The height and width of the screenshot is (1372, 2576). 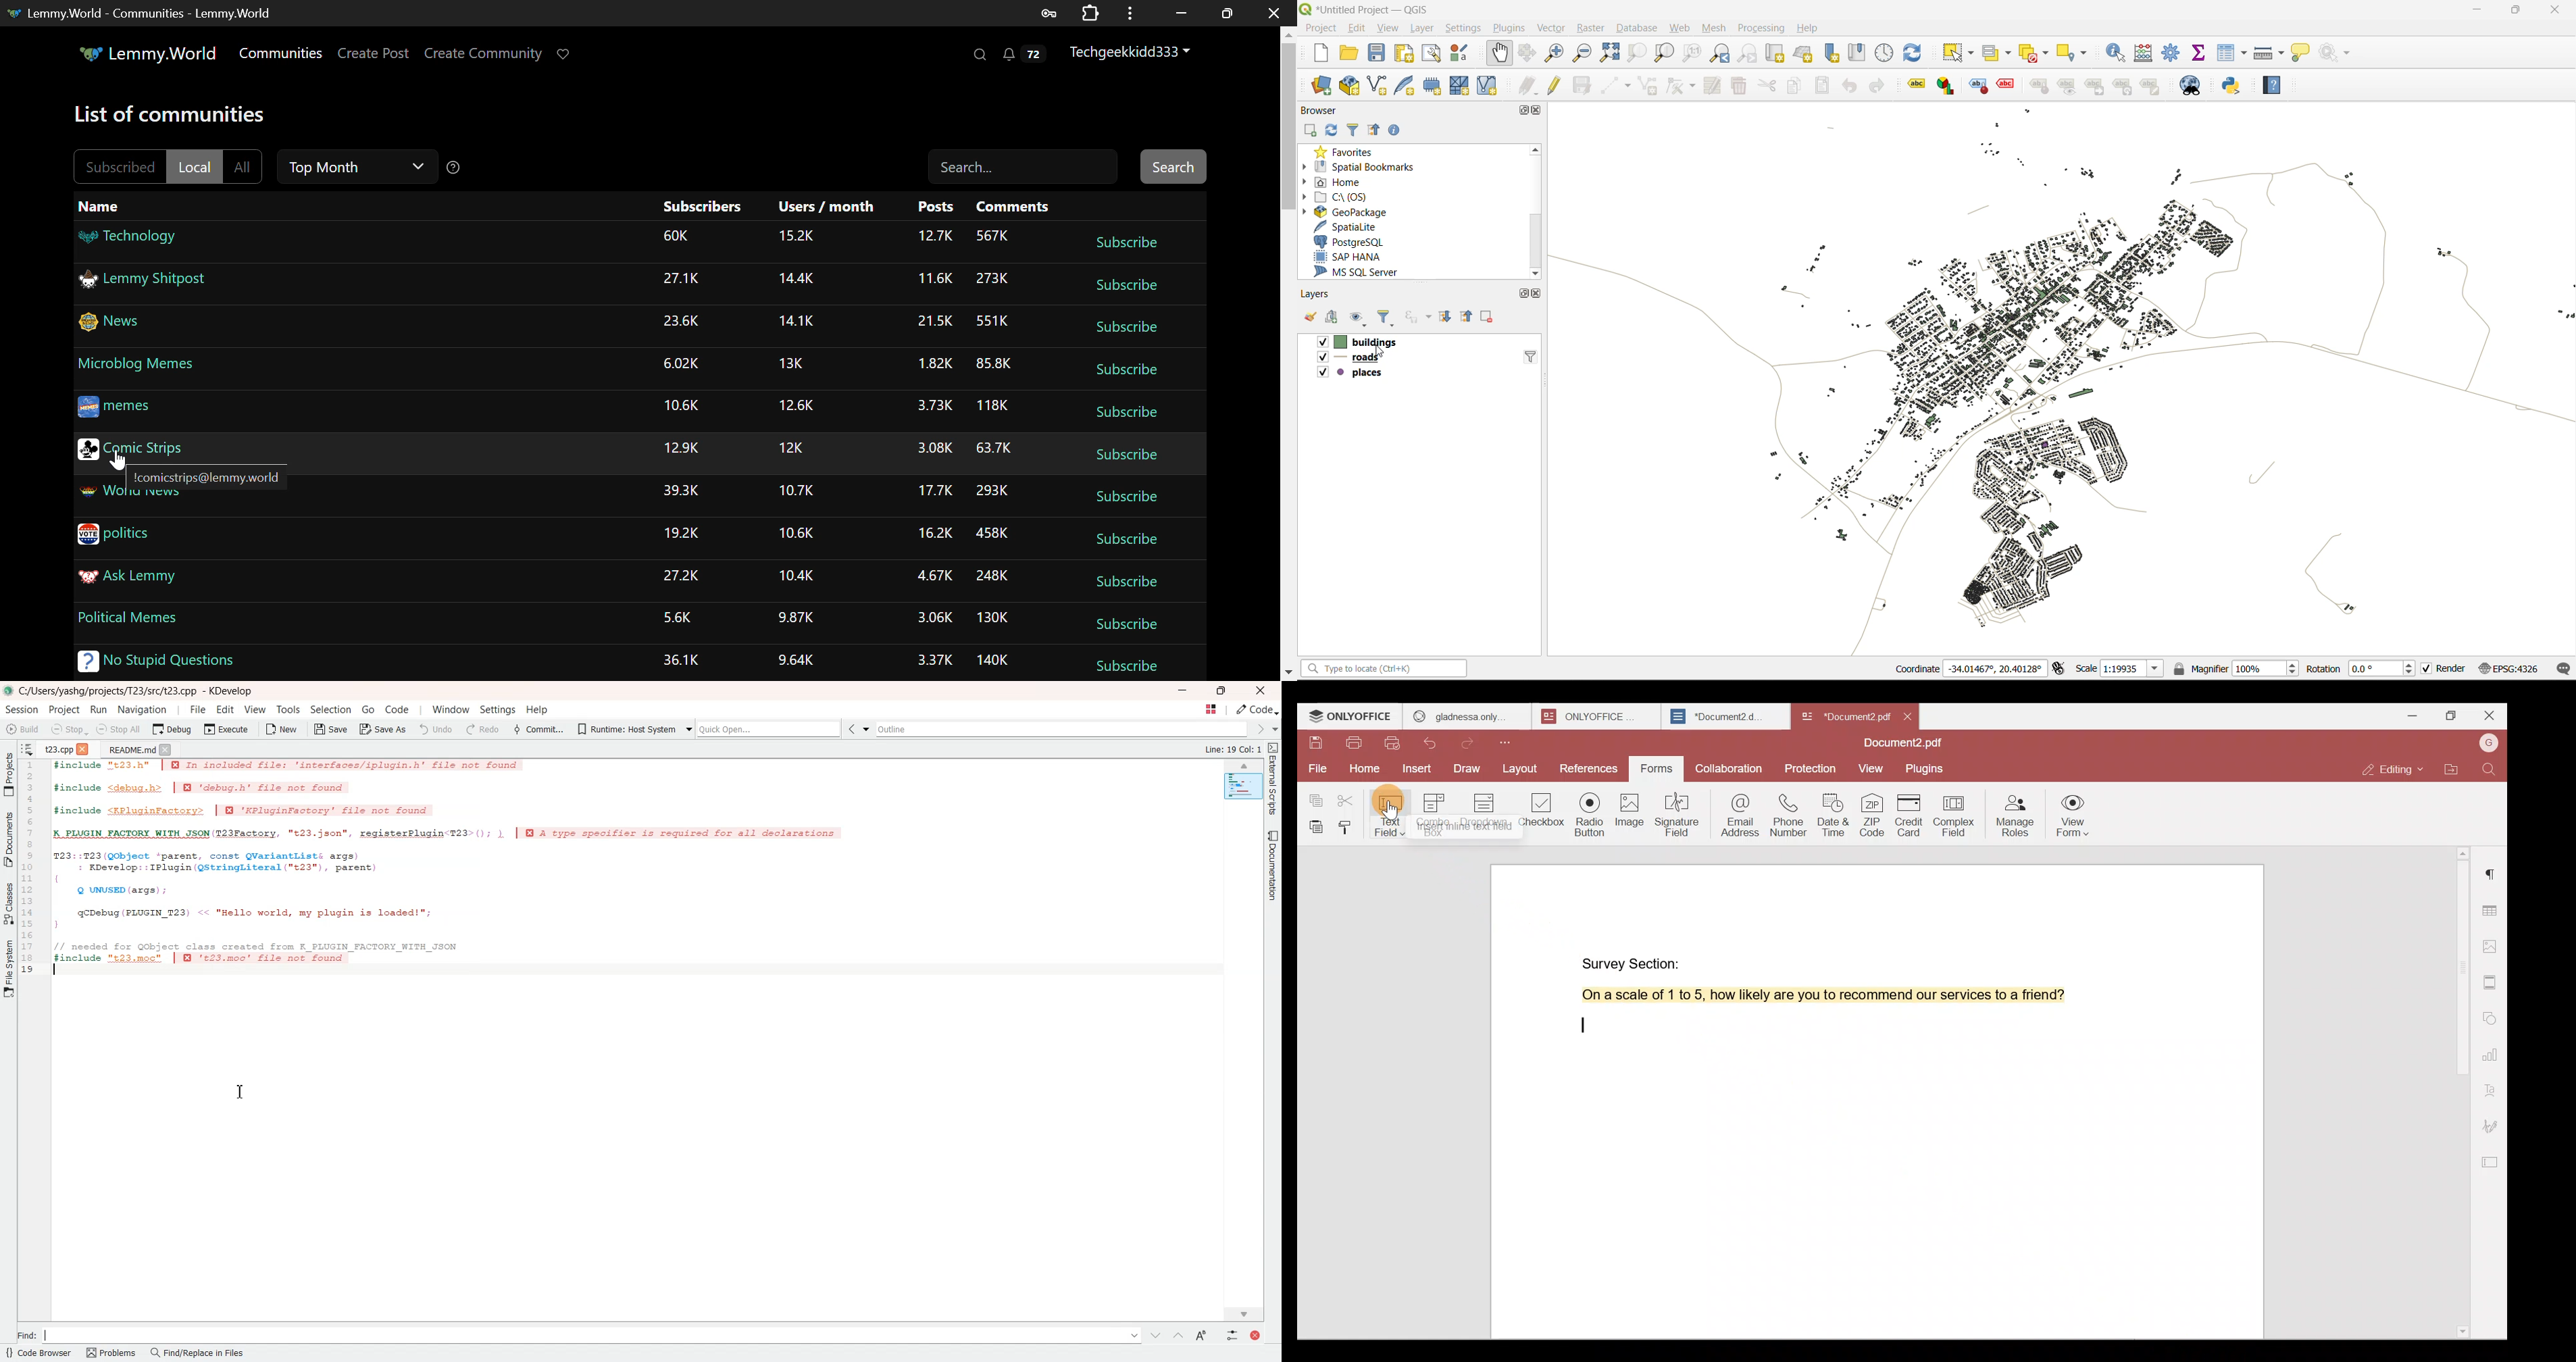 What do you see at coordinates (1342, 358) in the screenshot?
I see `roads` at bounding box center [1342, 358].